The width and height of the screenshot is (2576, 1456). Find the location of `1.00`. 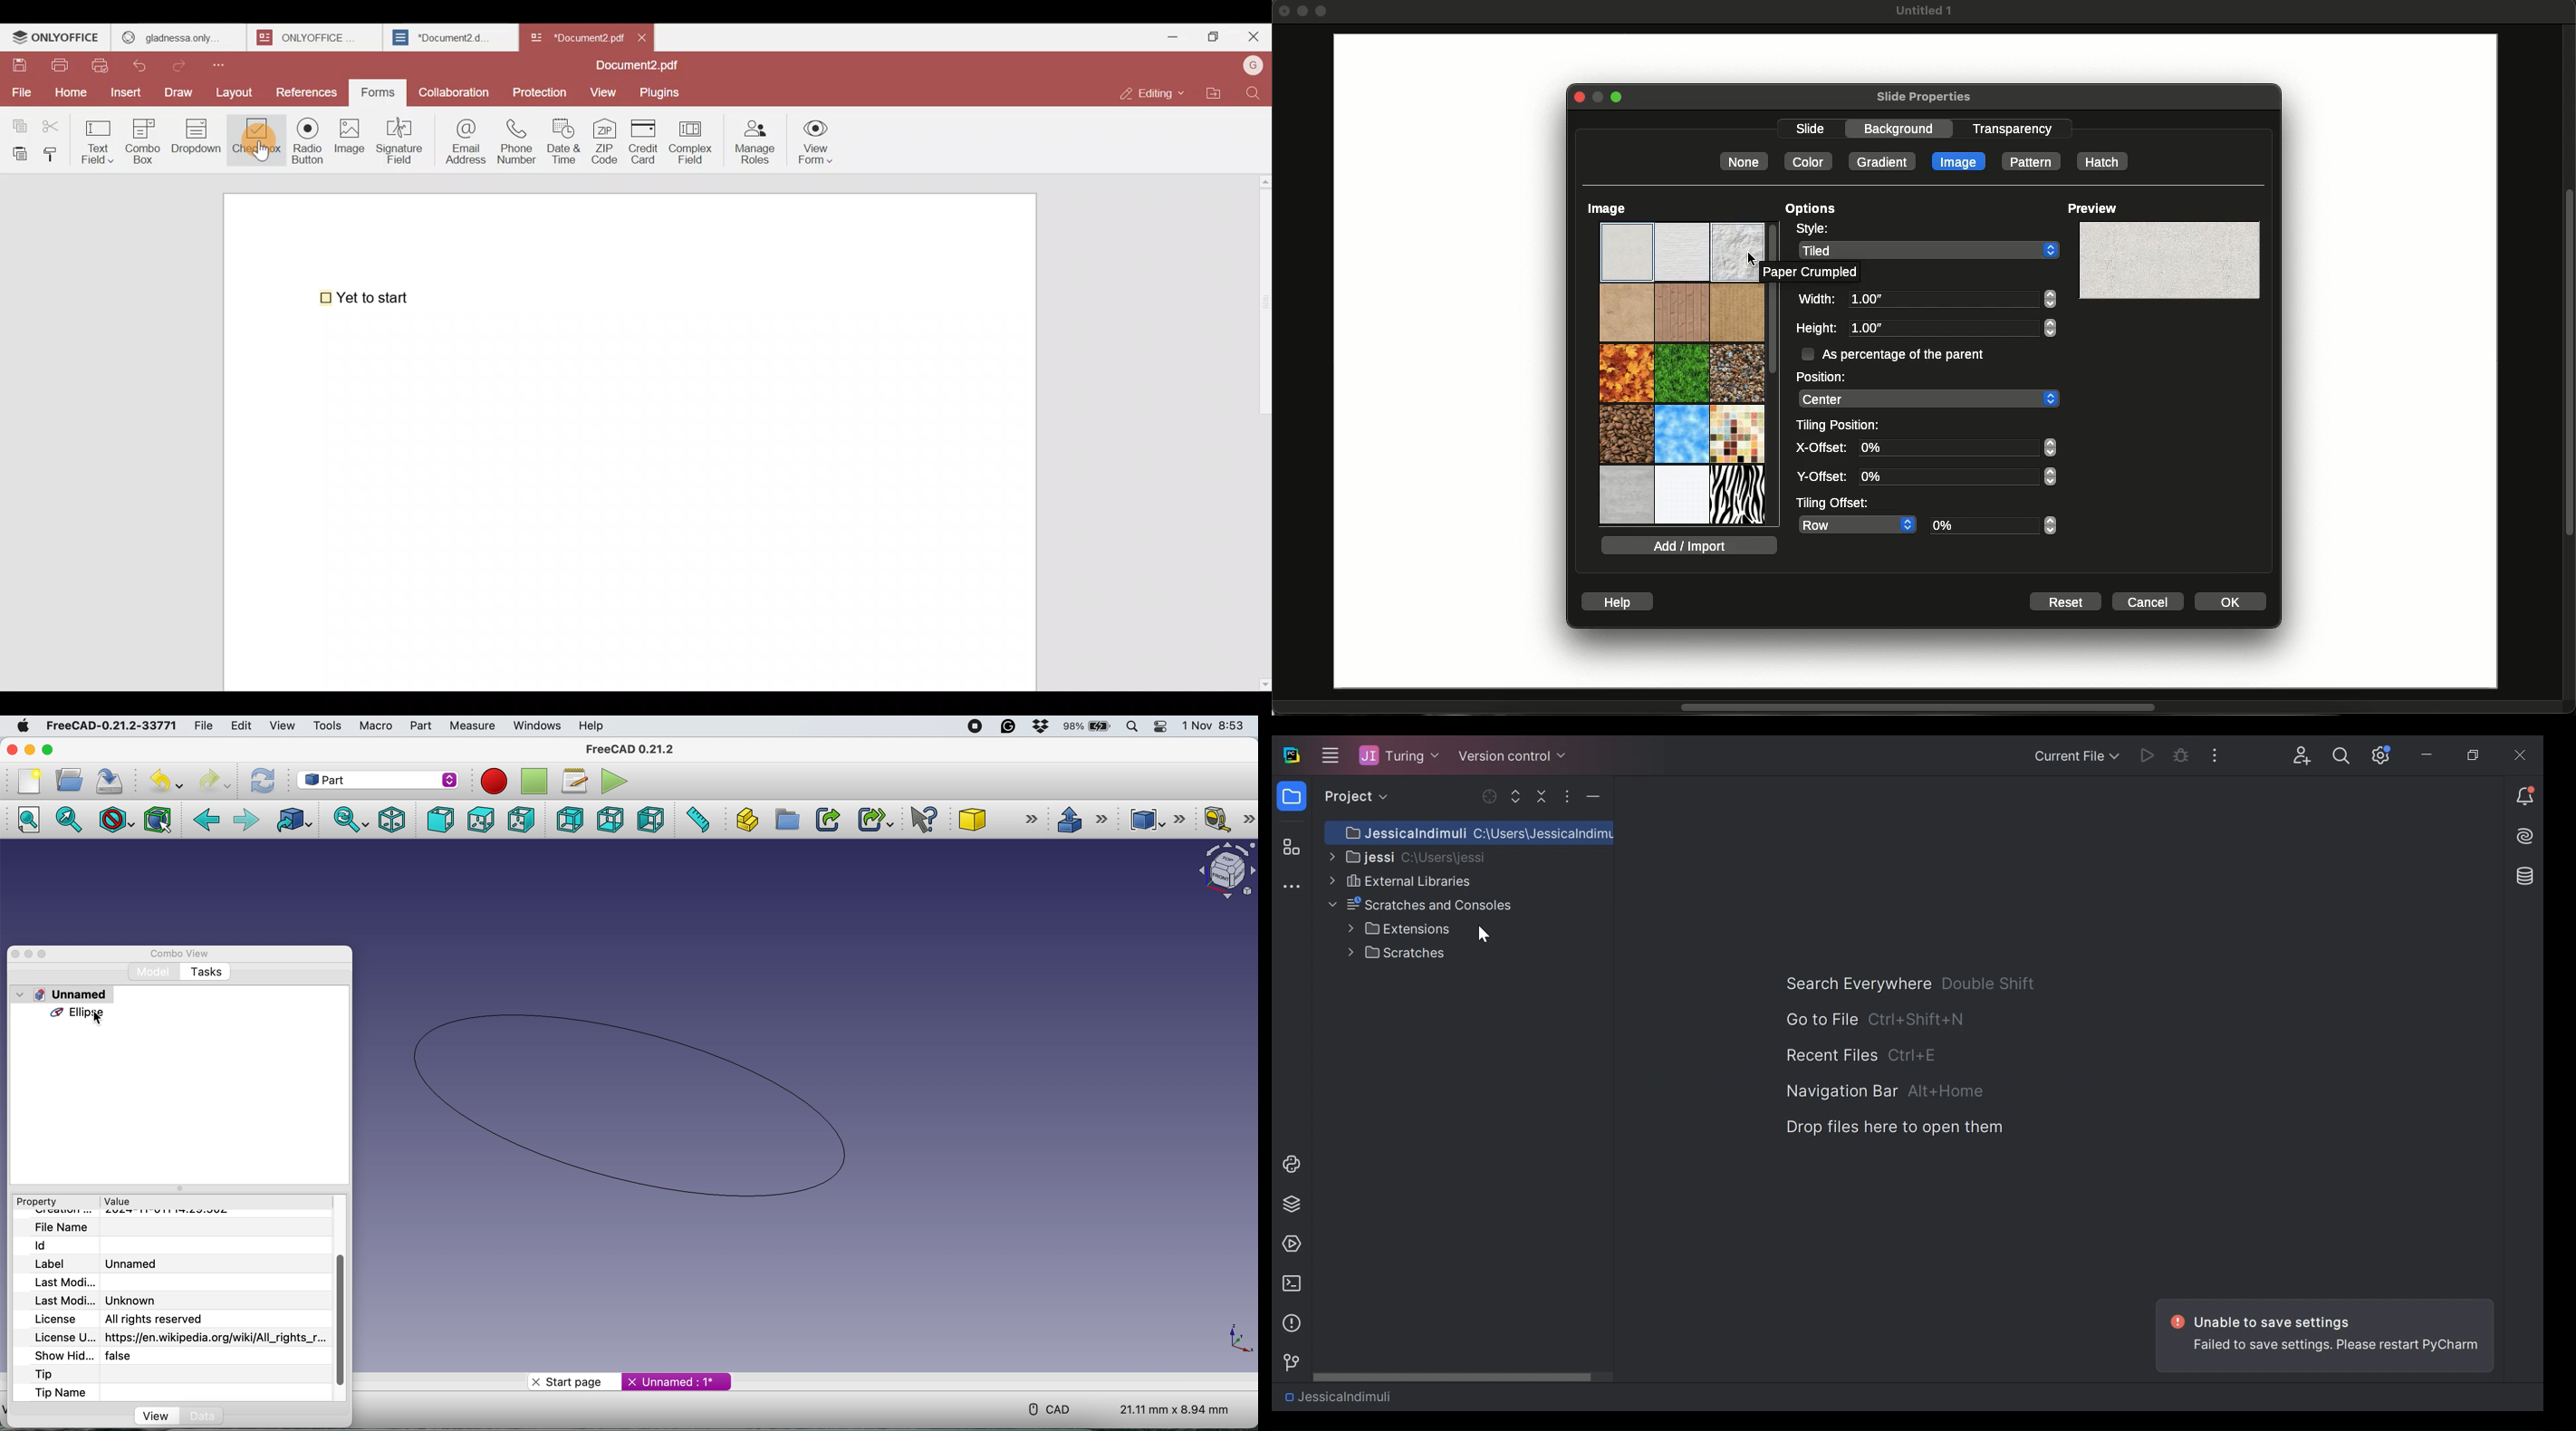

1.00 is located at coordinates (1950, 299).